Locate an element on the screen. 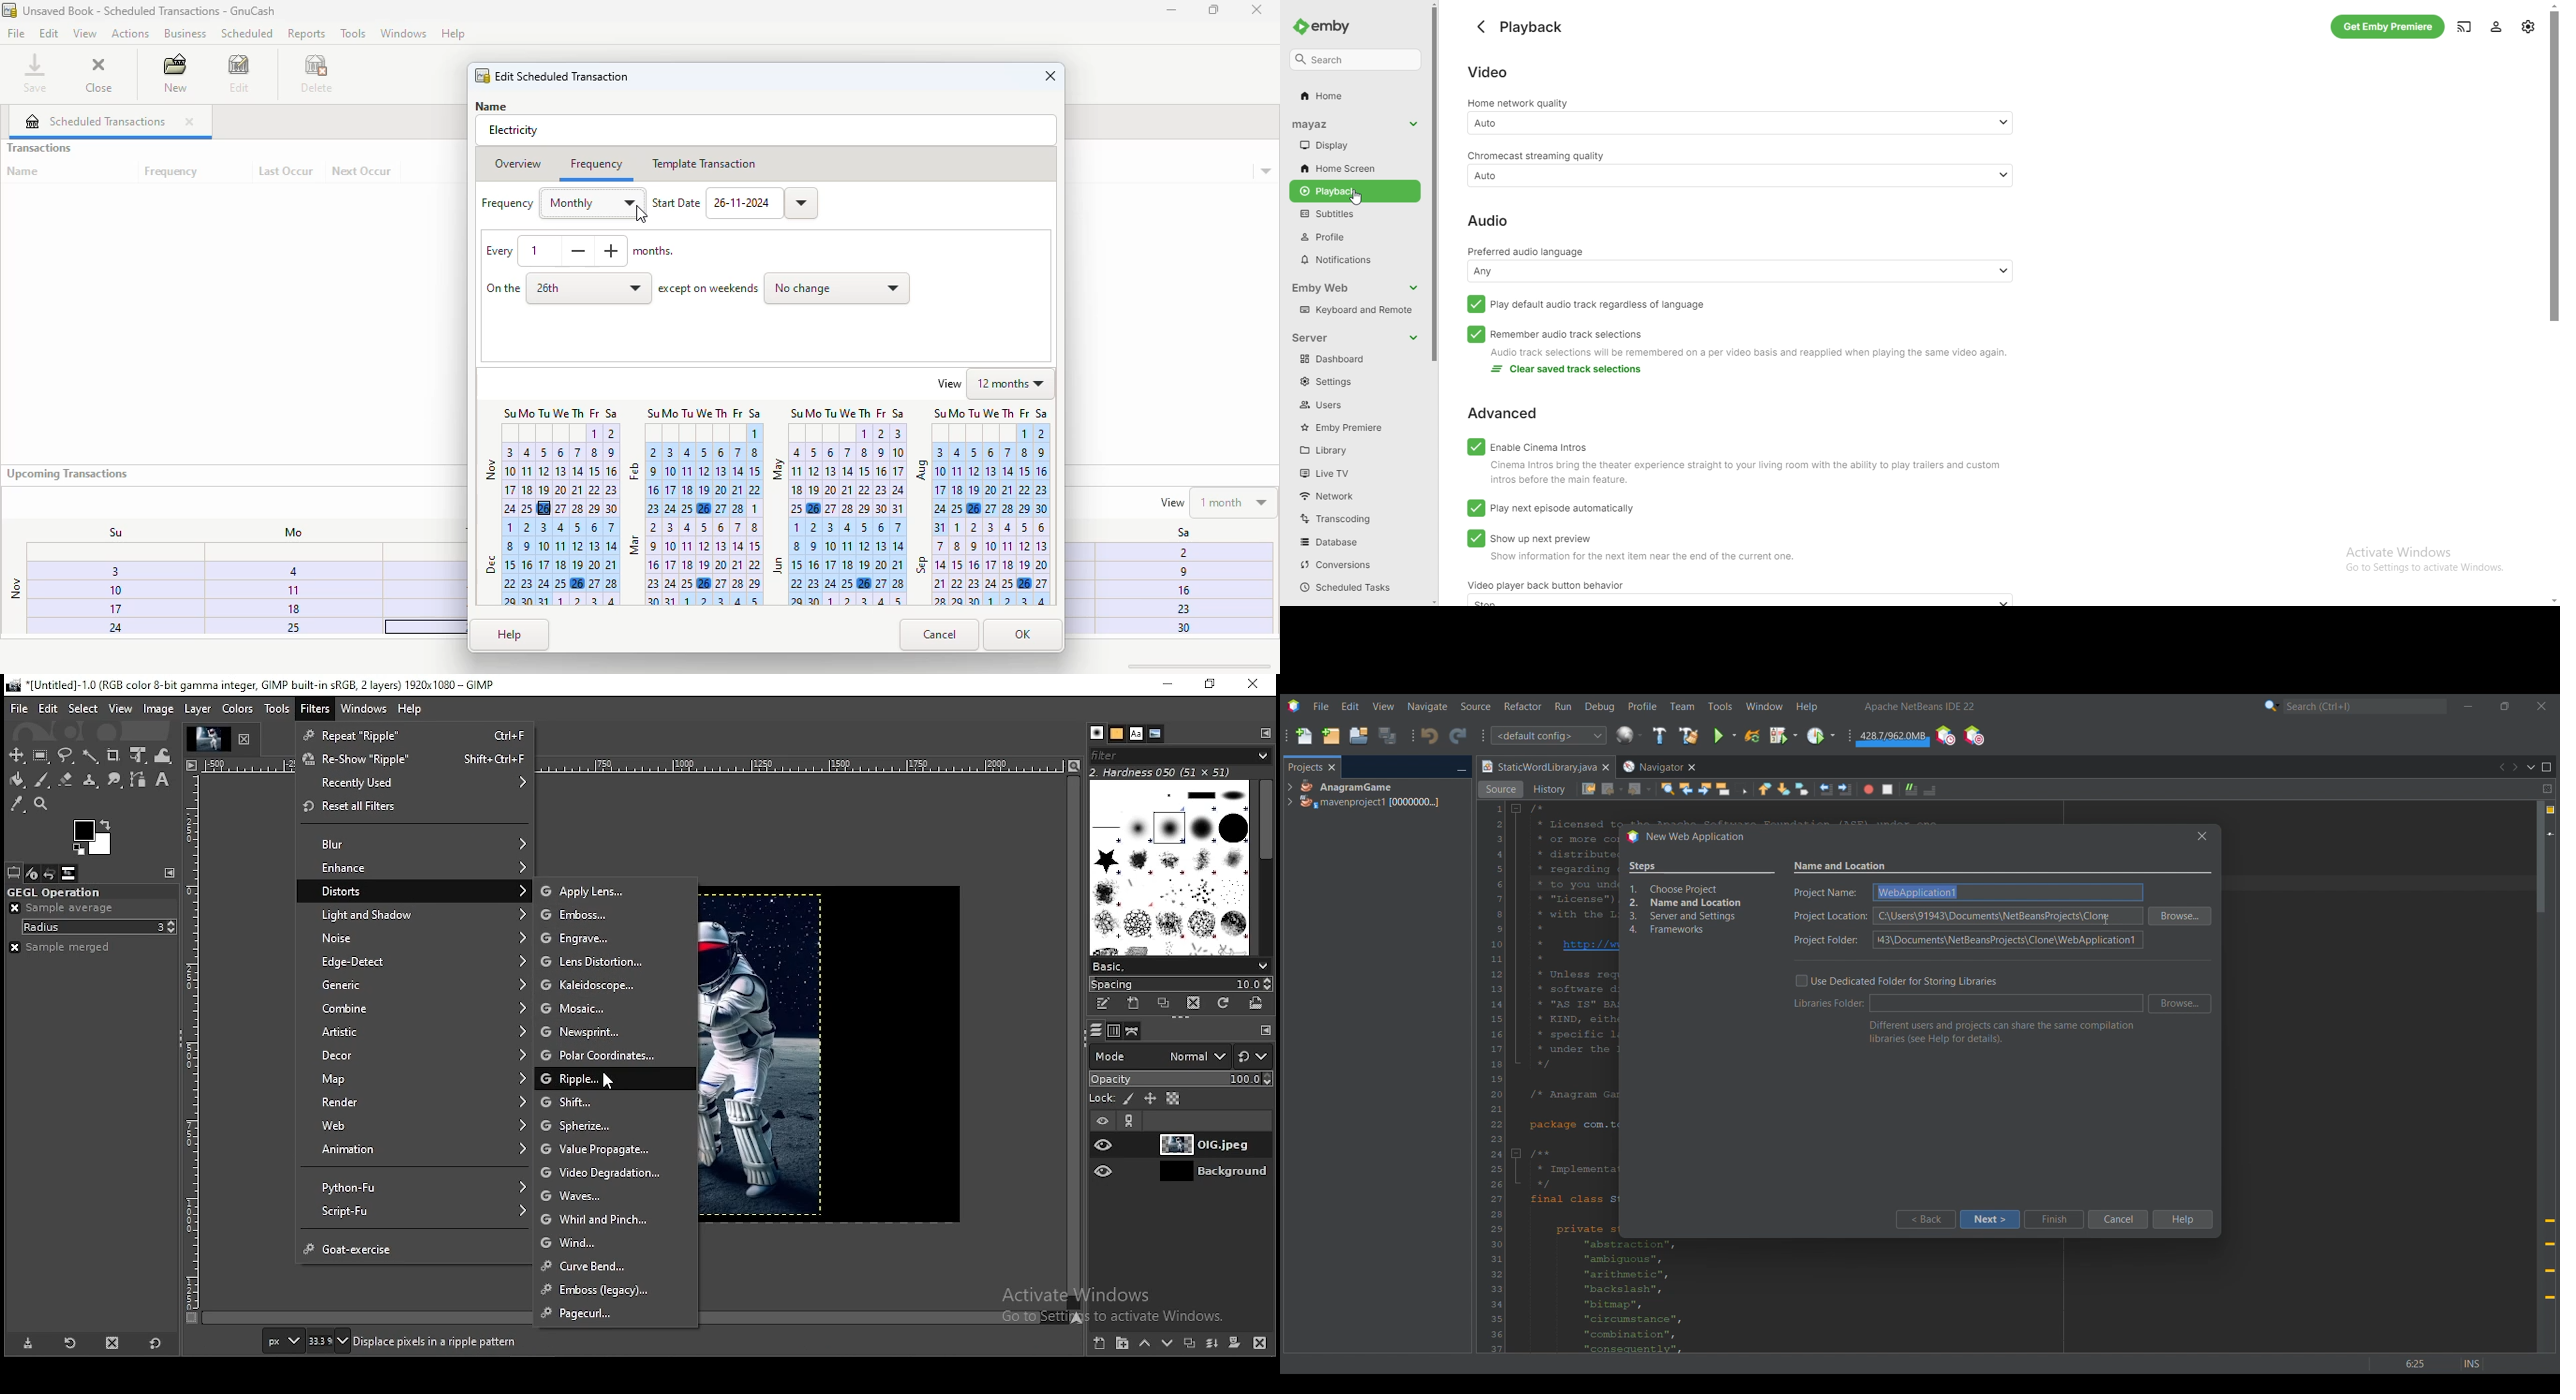 The image size is (2576, 1400). upcoming transactions is located at coordinates (67, 474).